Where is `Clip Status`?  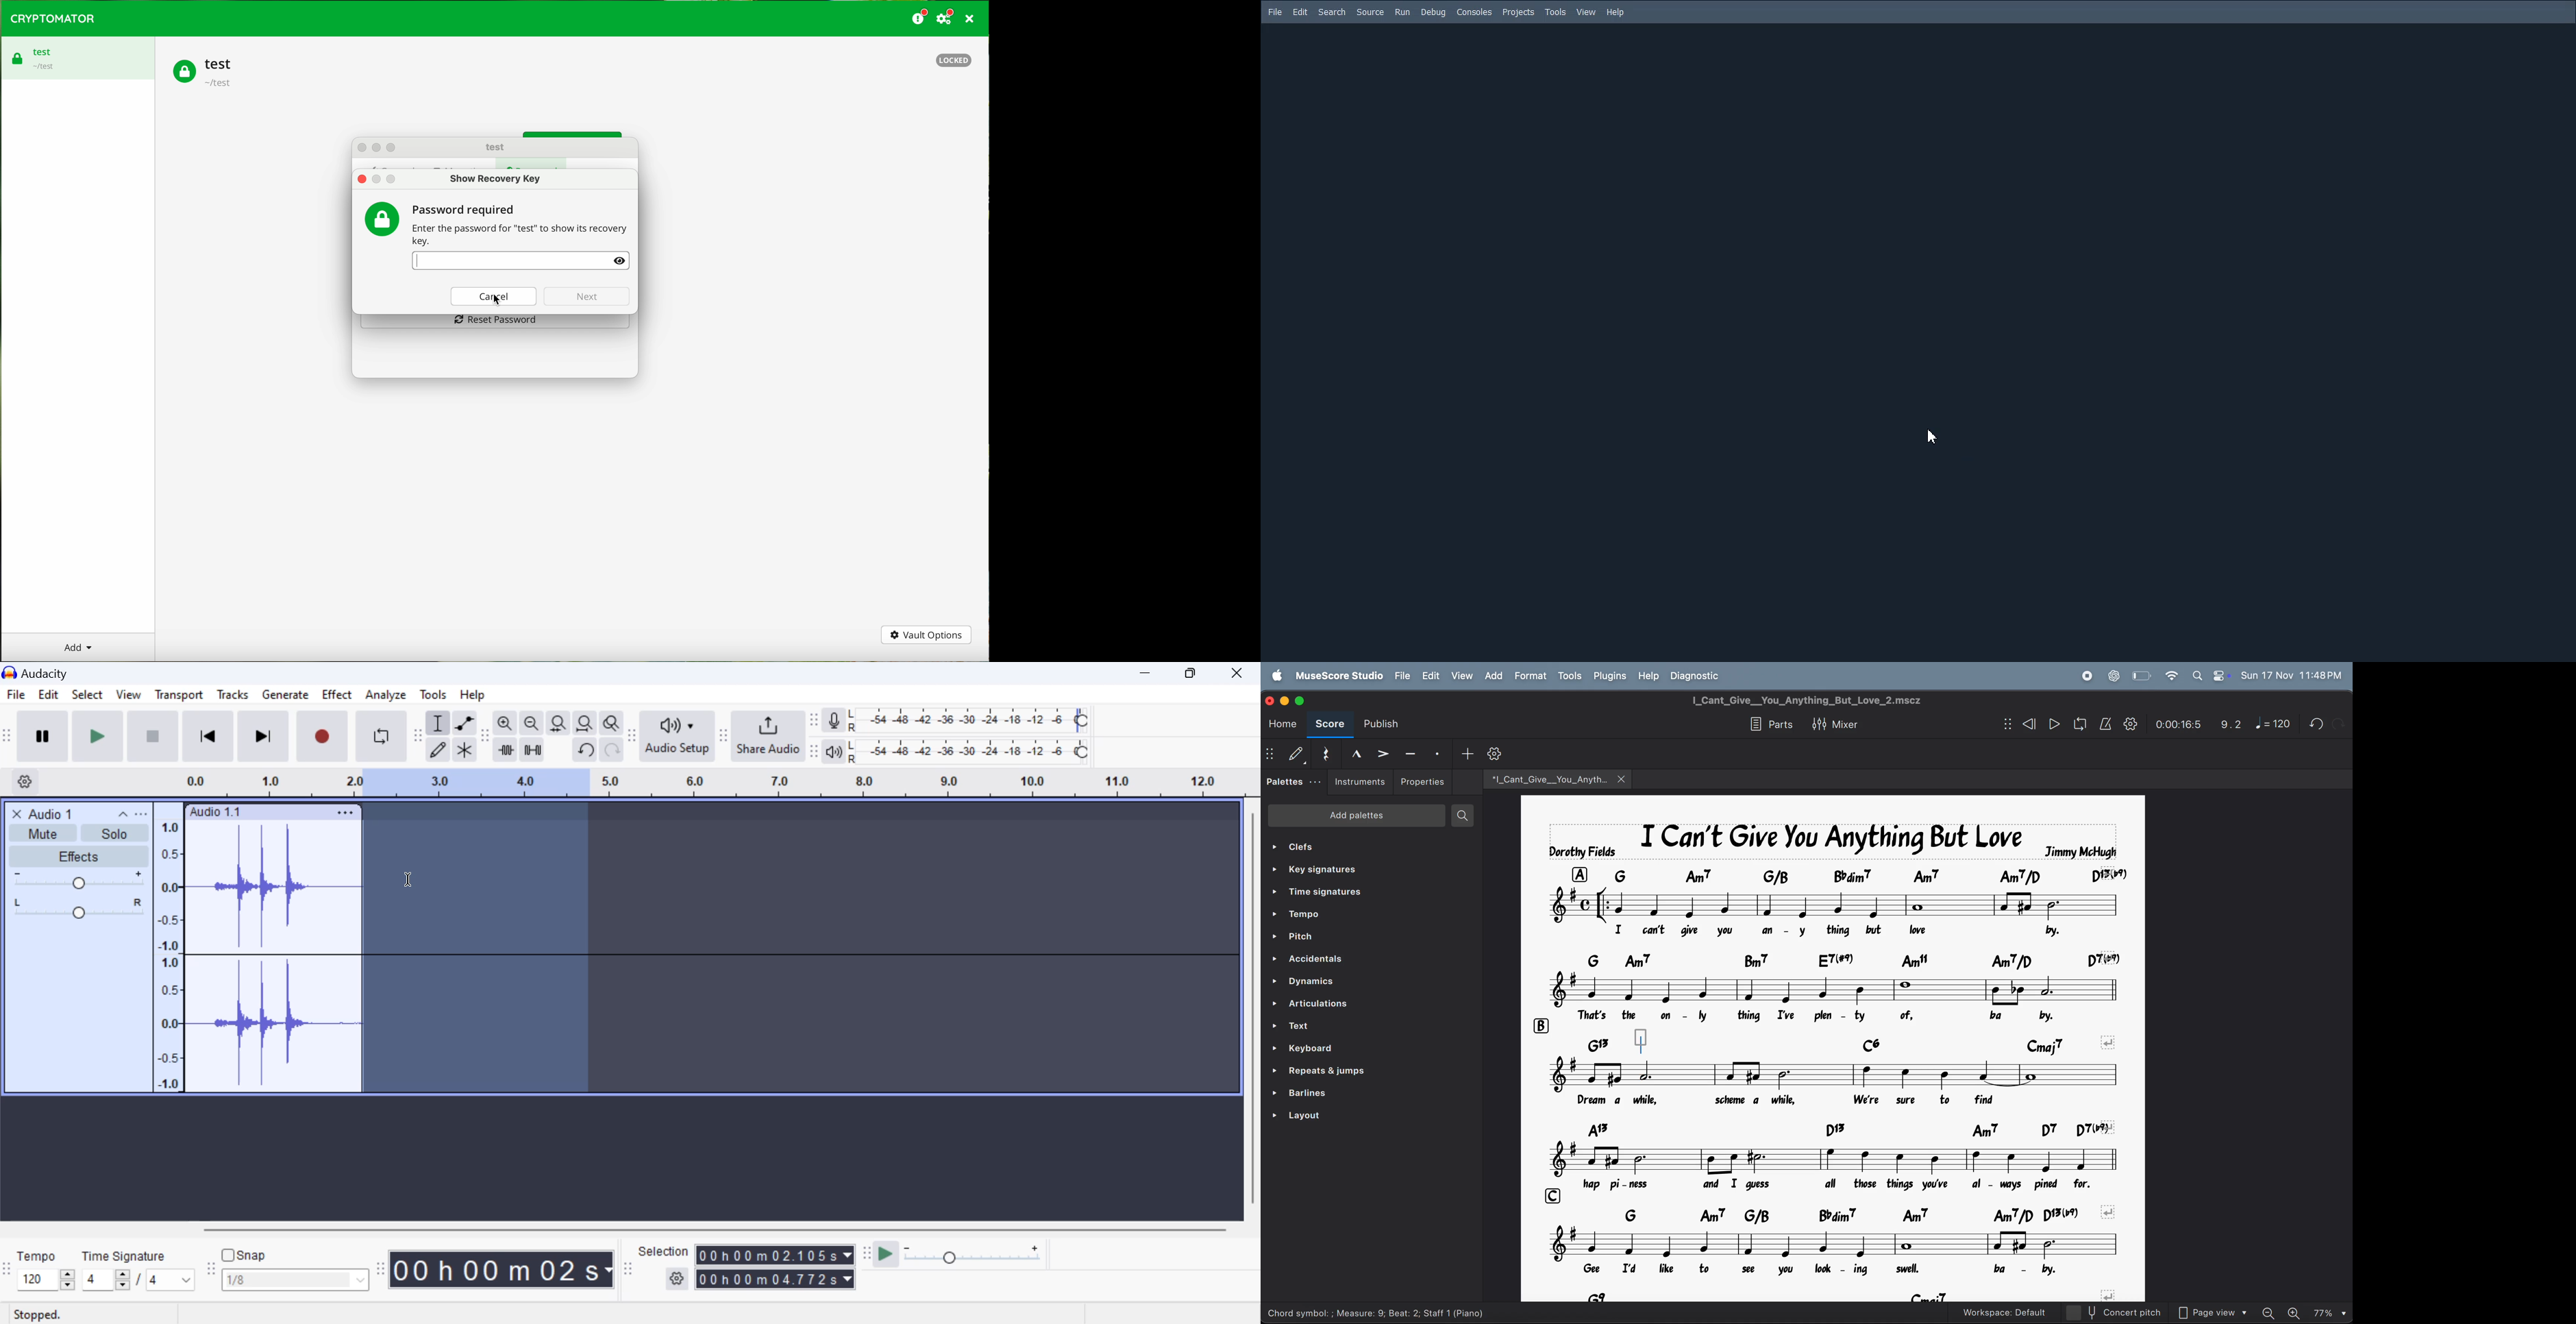
Clip Status is located at coordinates (39, 1315).